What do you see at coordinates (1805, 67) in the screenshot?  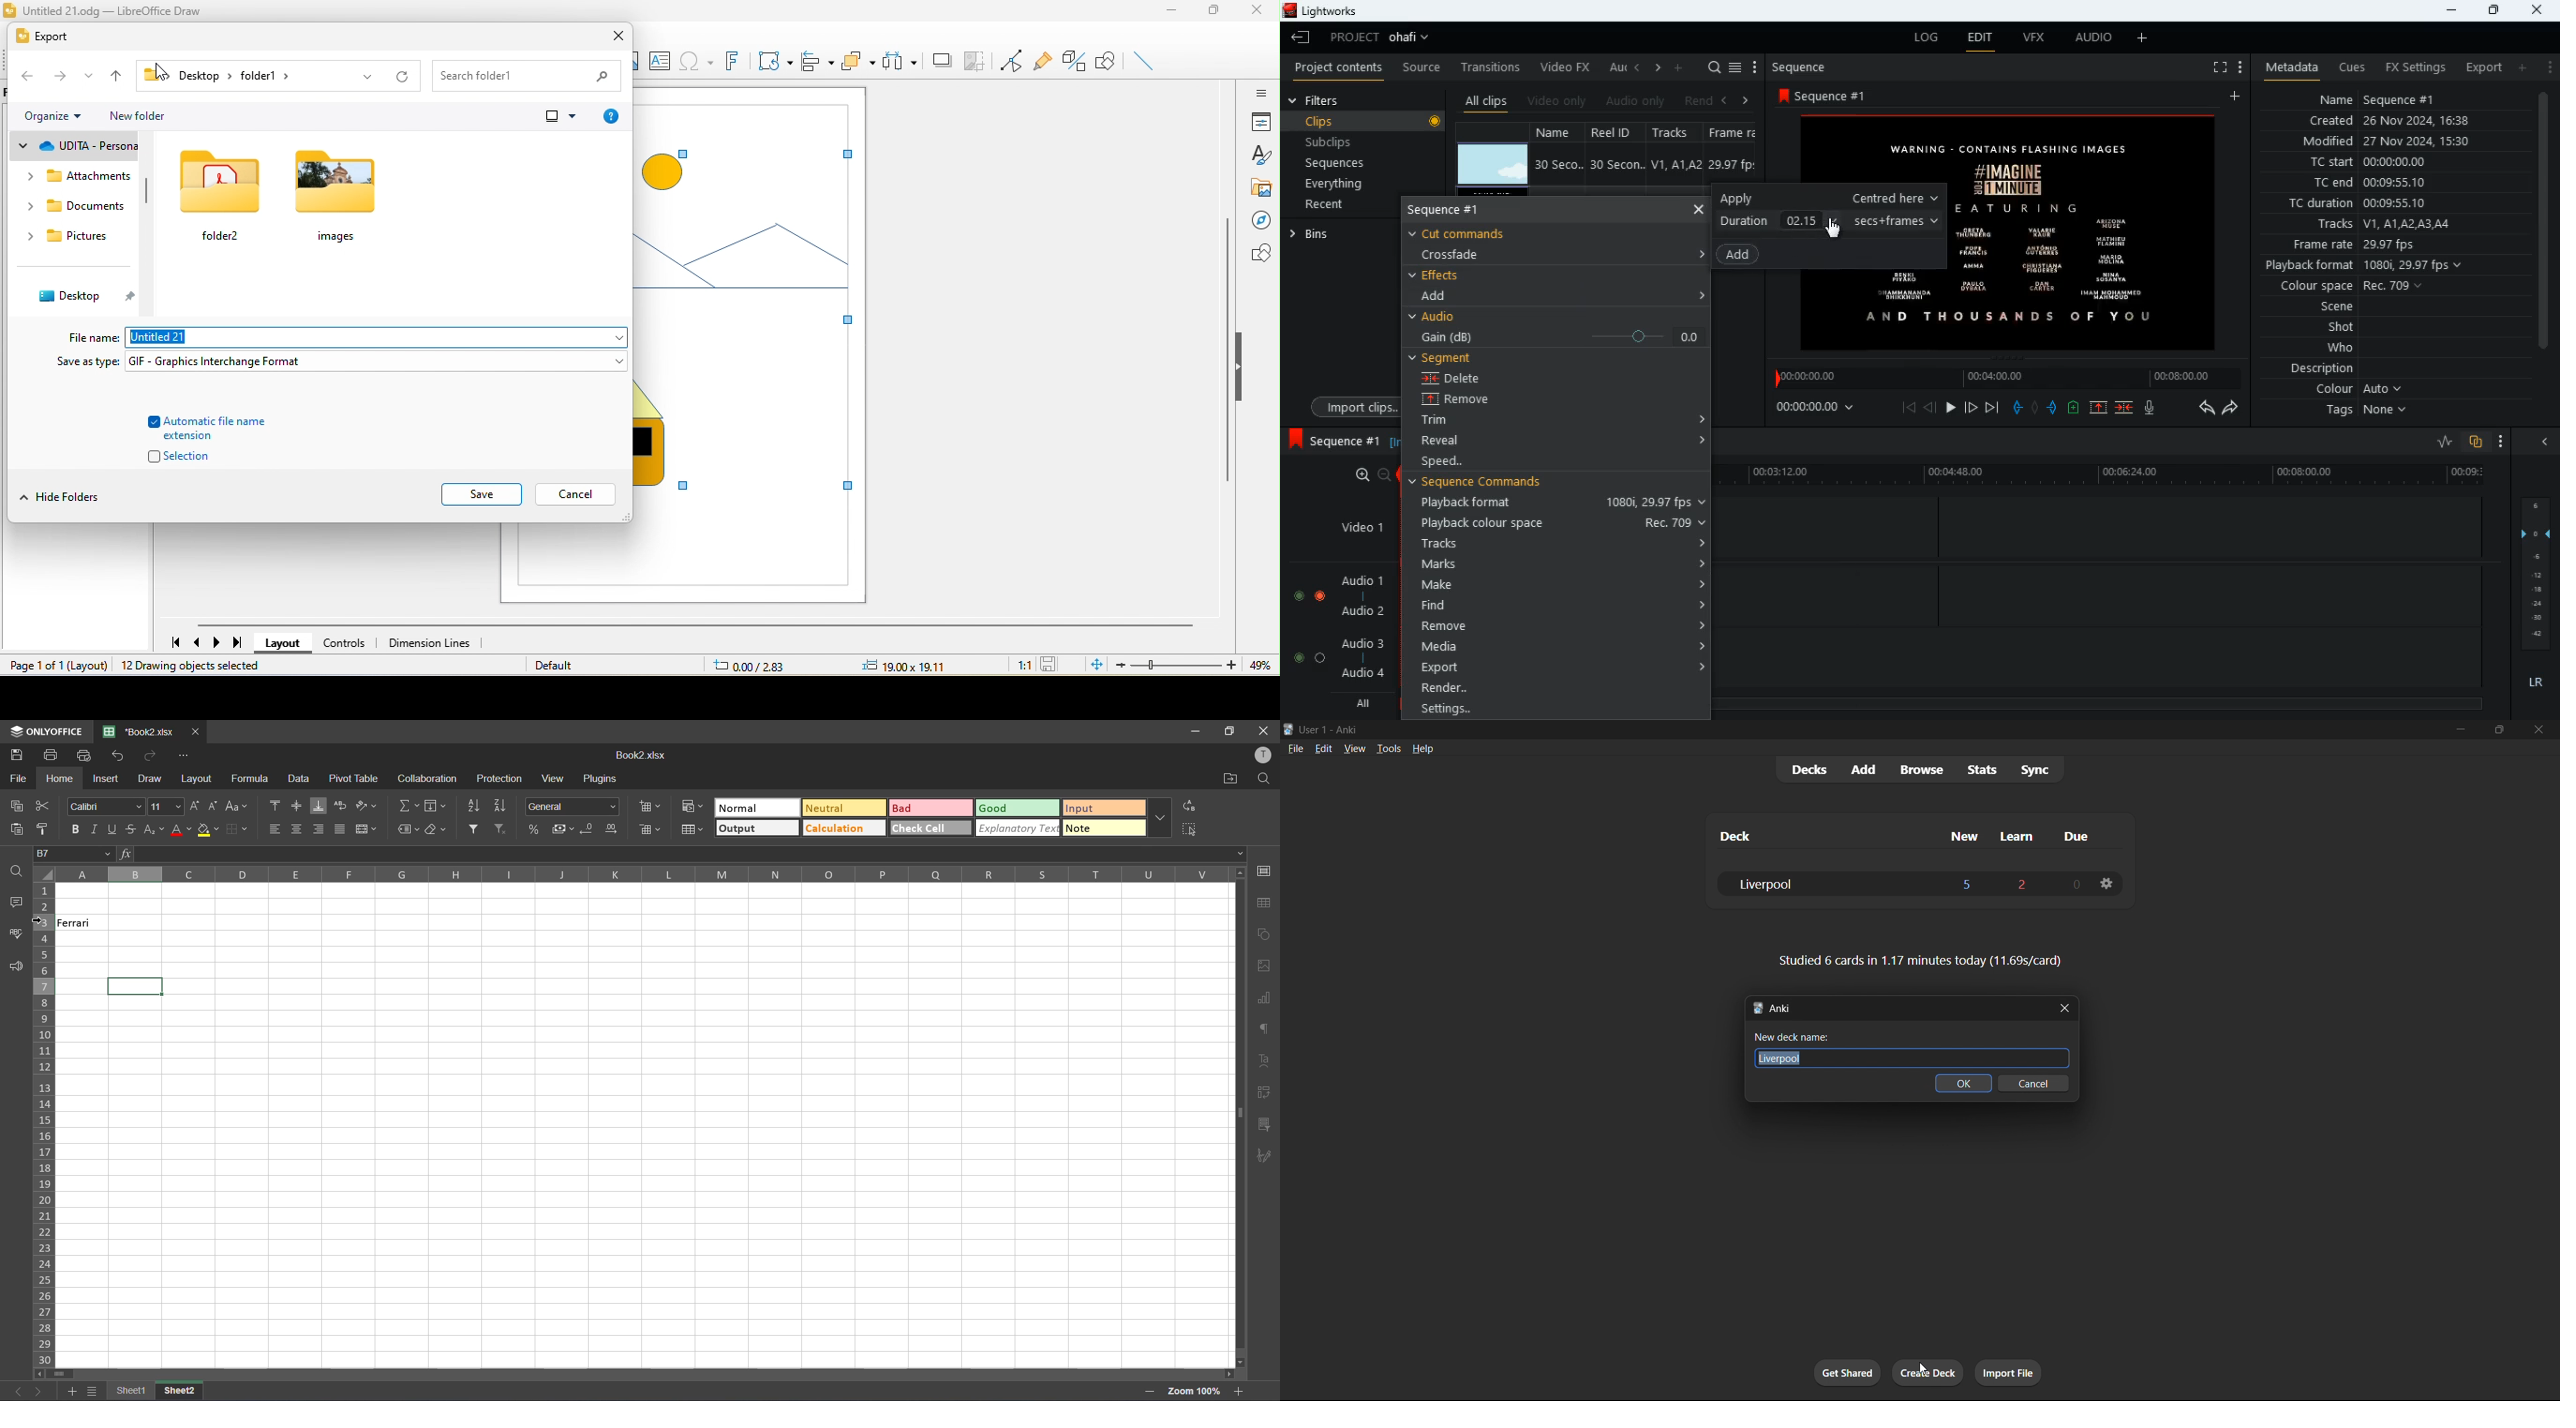 I see `sequence` at bounding box center [1805, 67].